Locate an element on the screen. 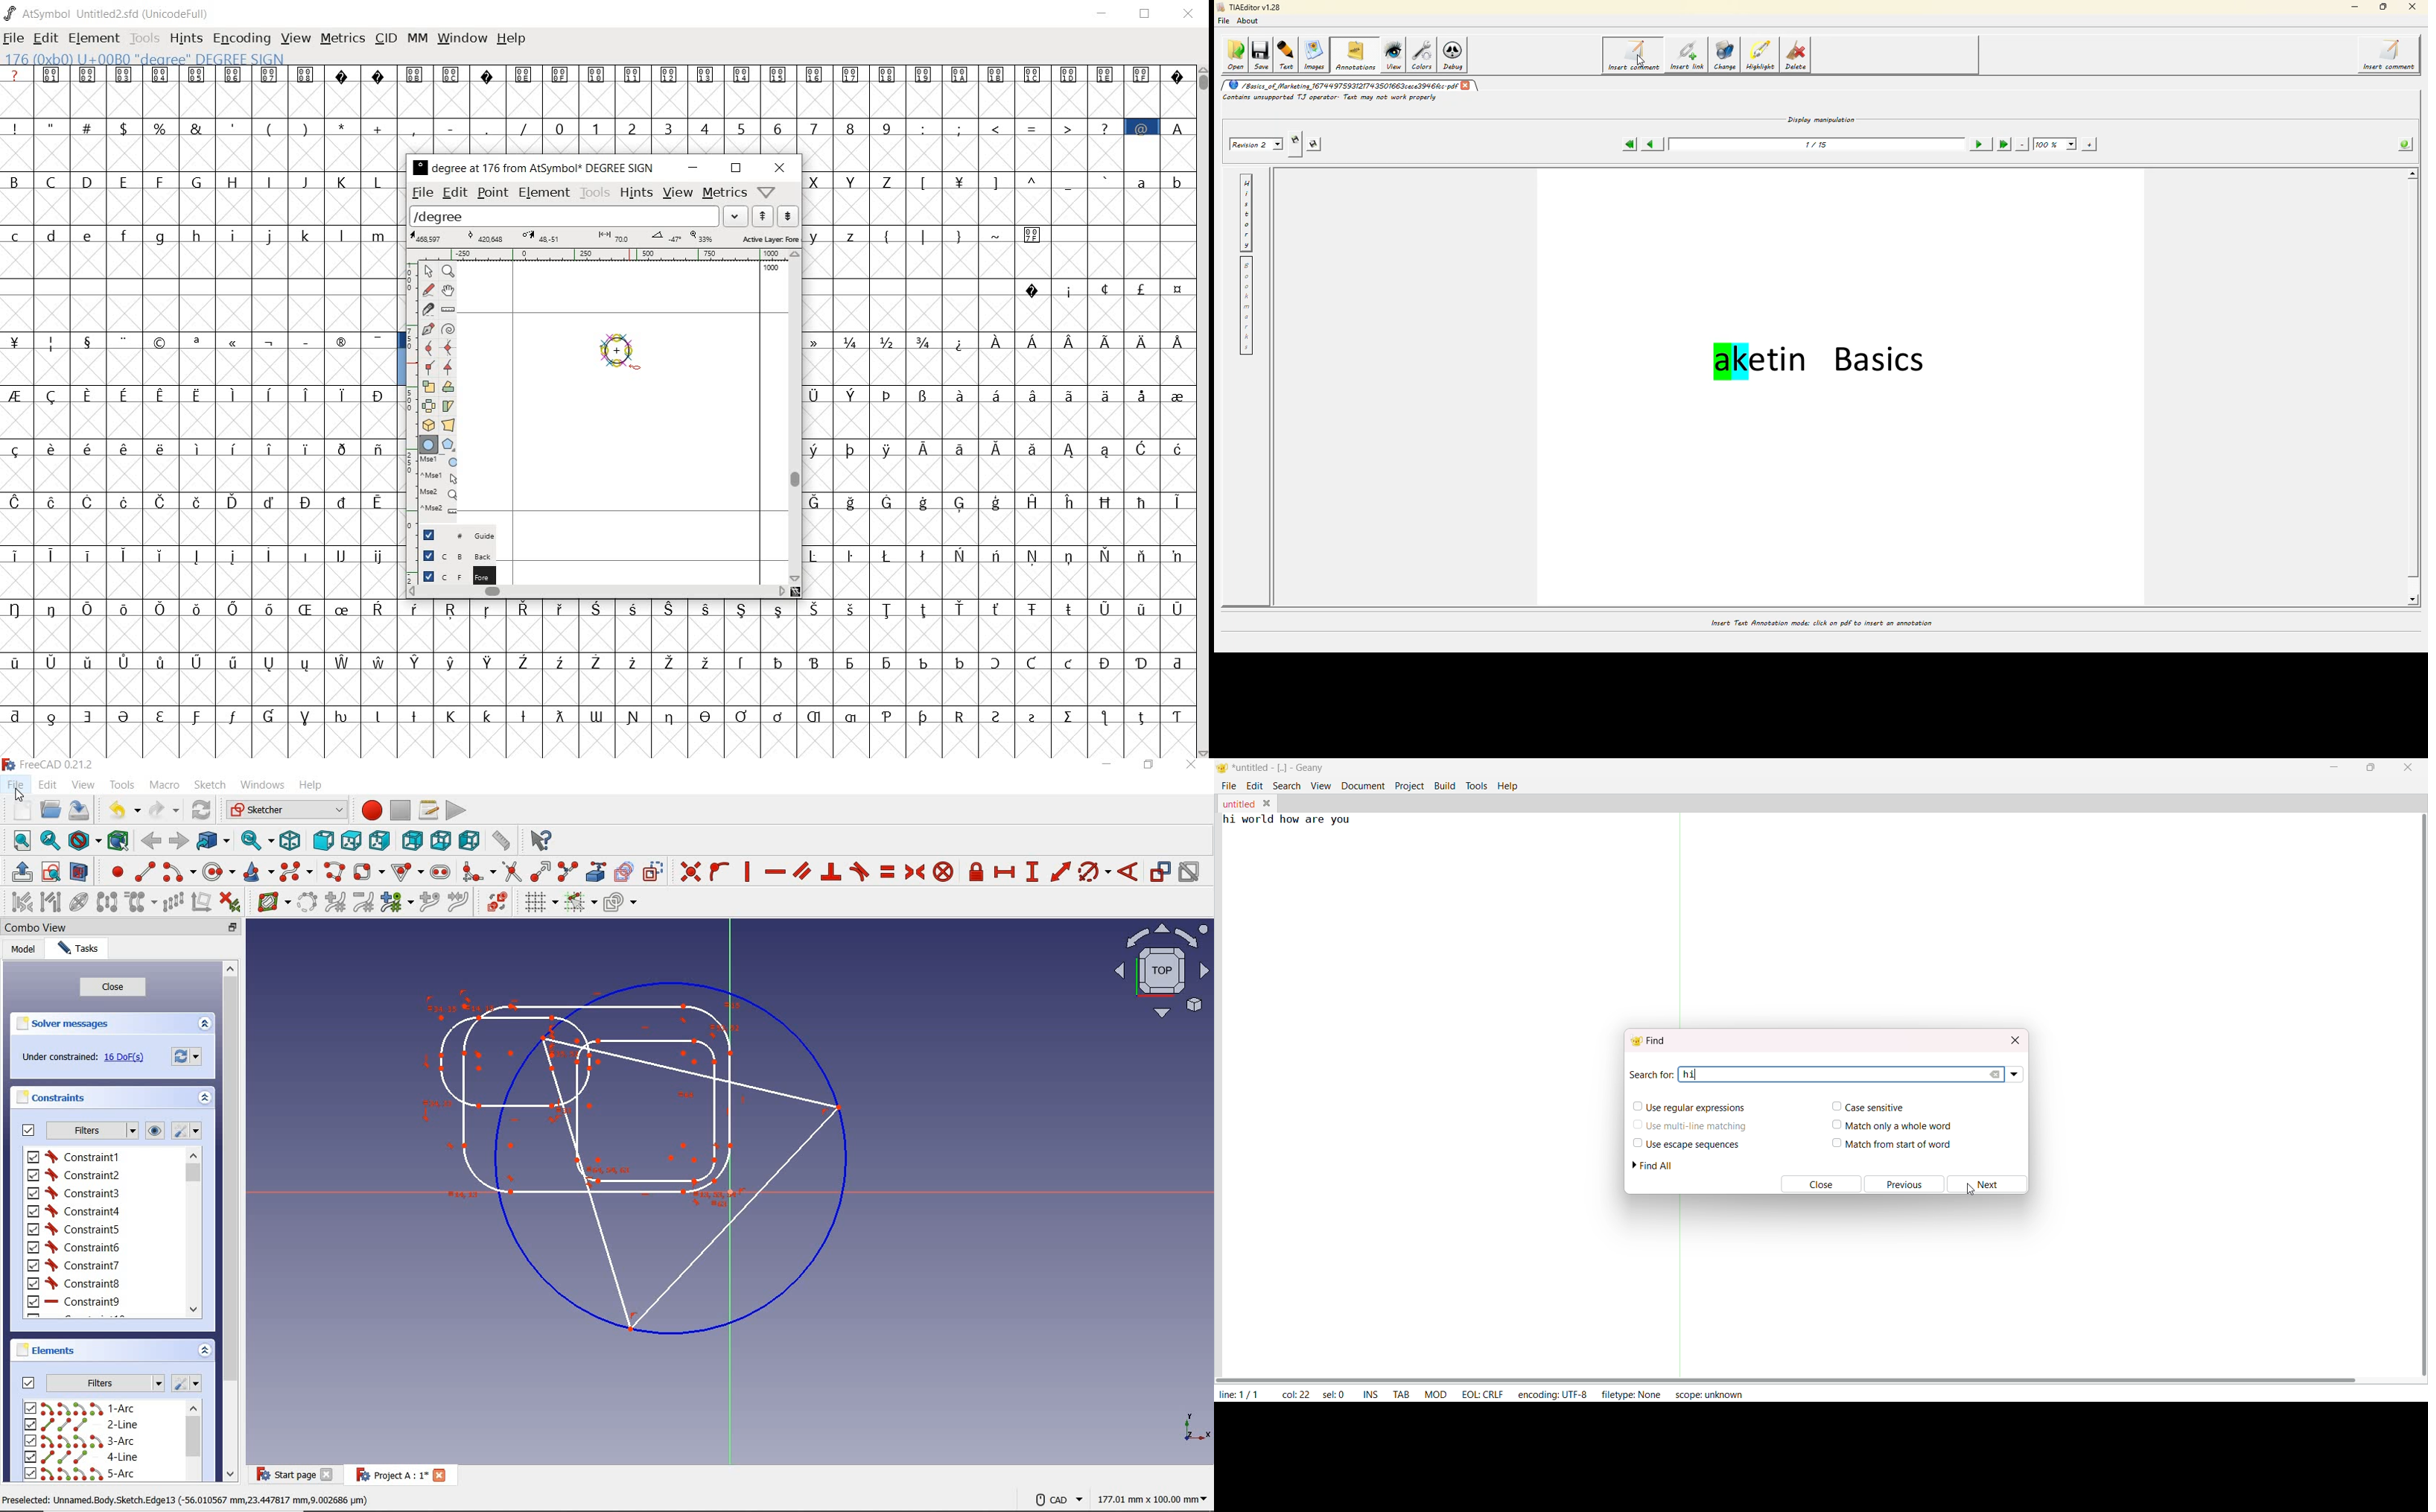  *untitled - [..] - geany is located at coordinates (1280, 766).